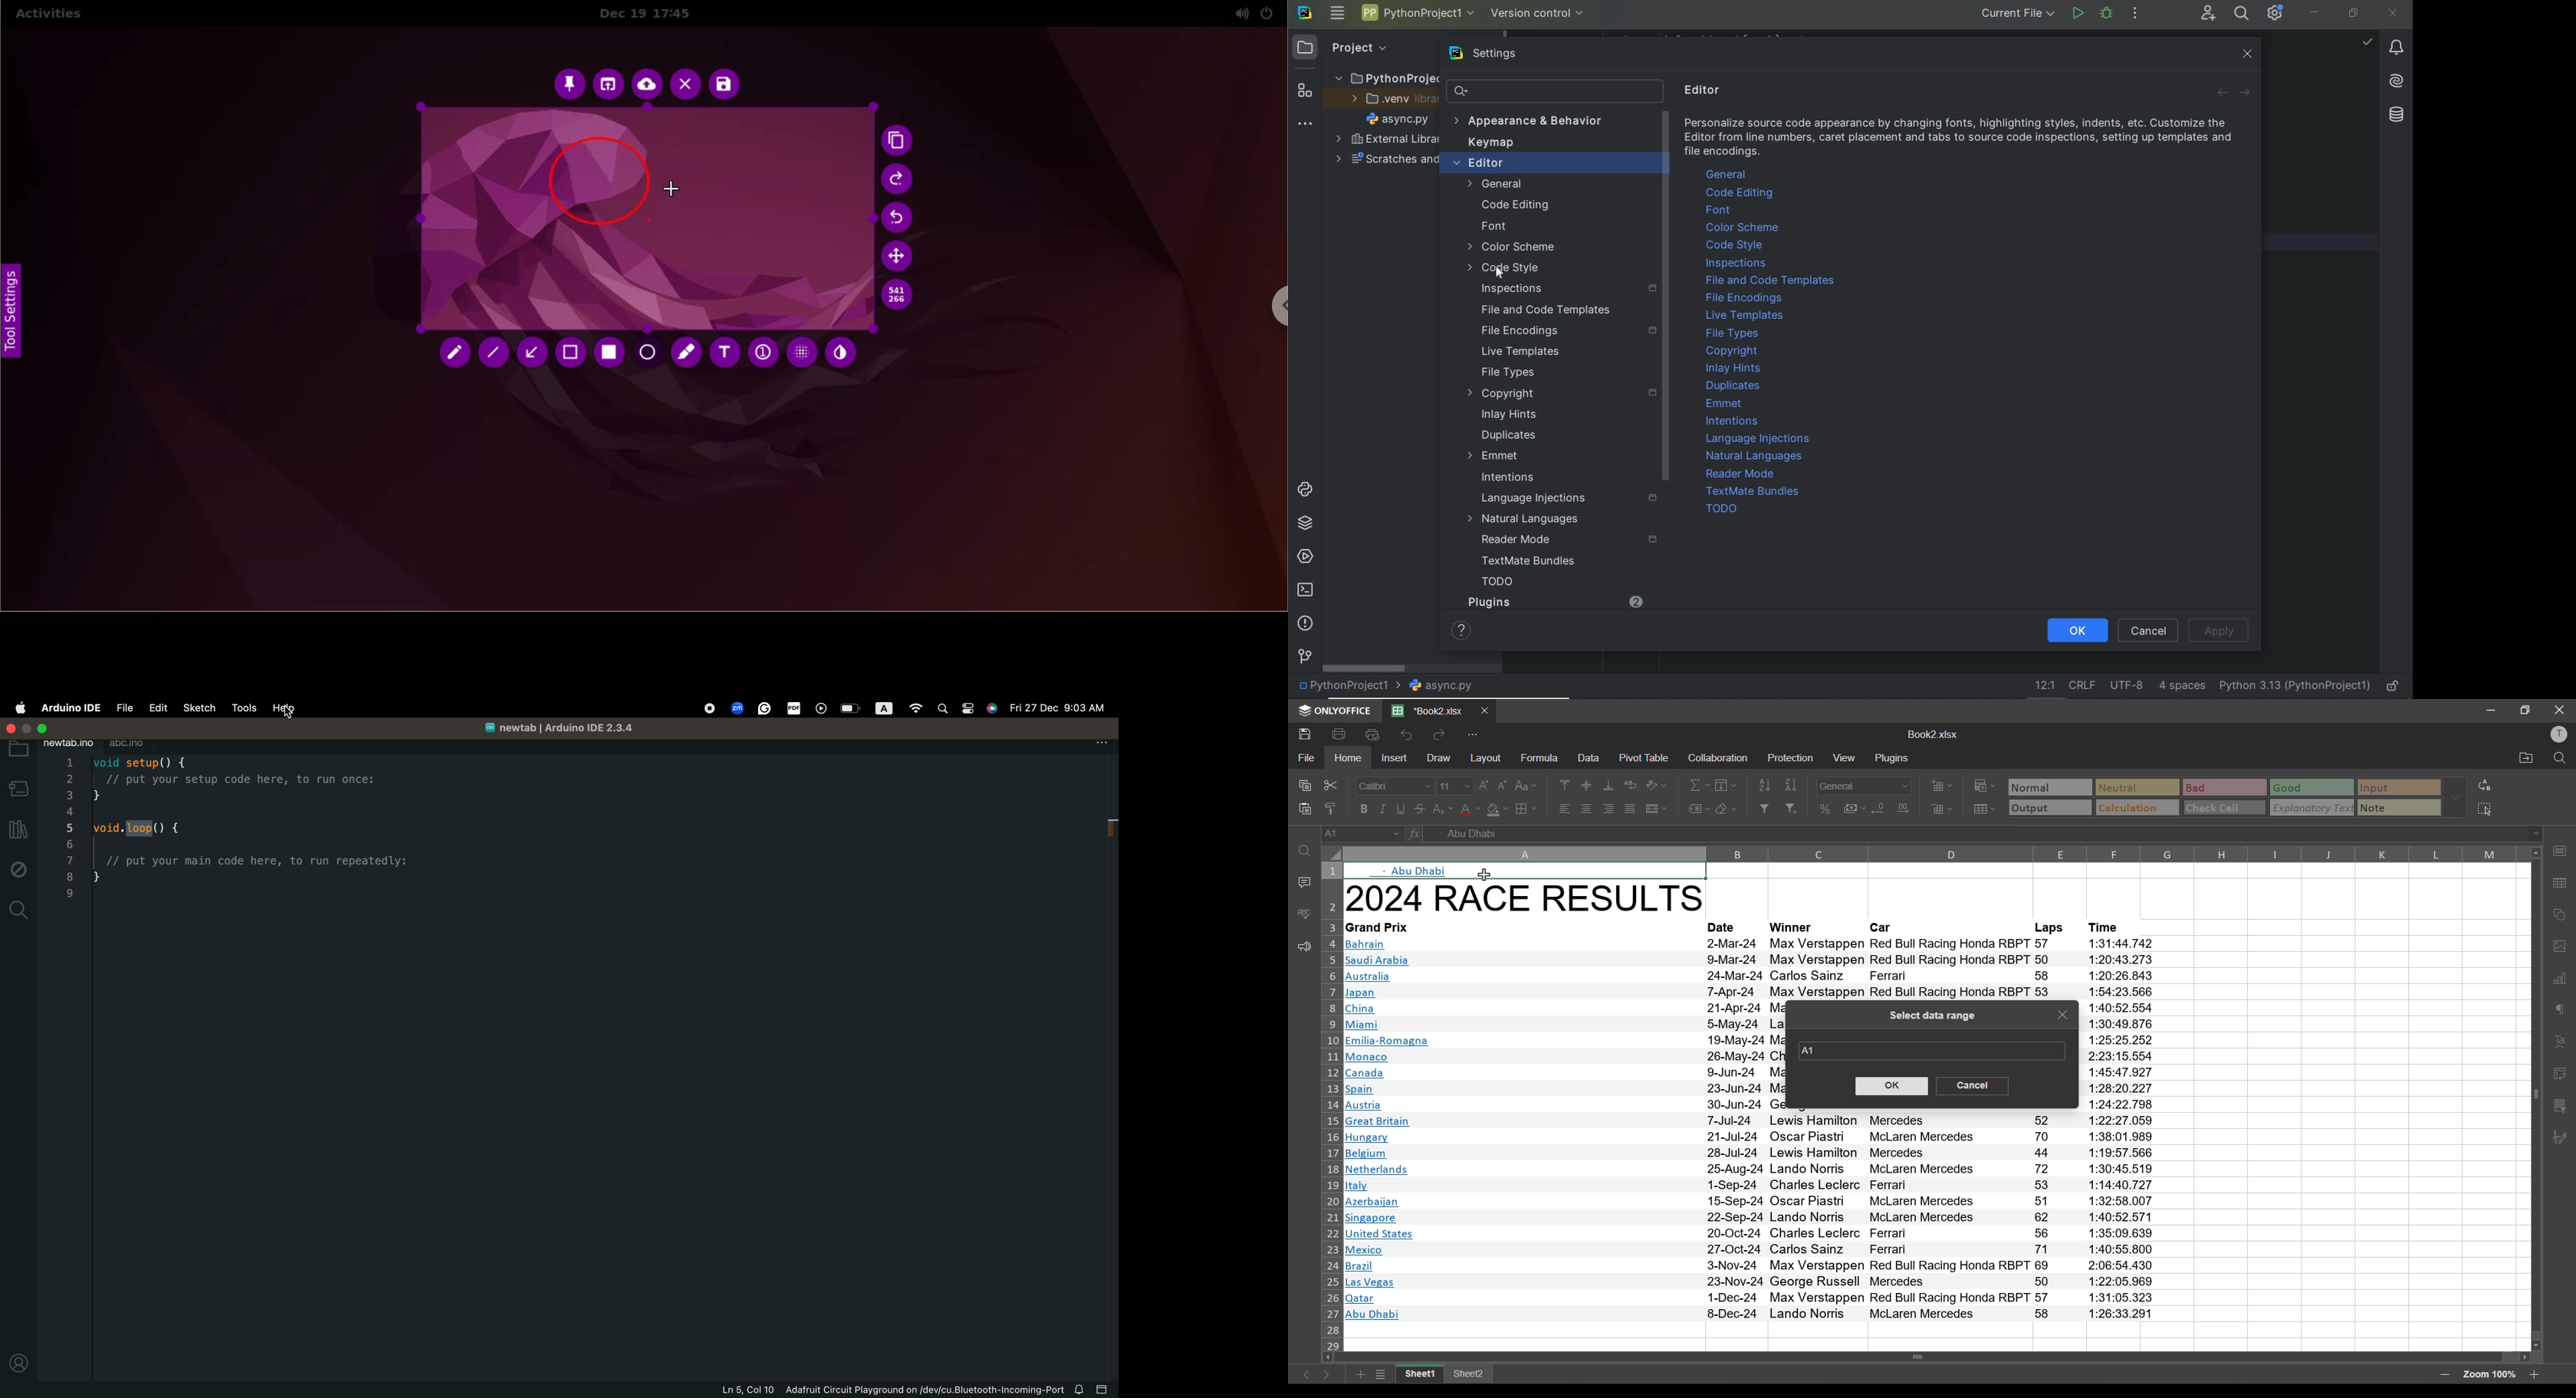 This screenshot has height=1400, width=2576. What do you see at coordinates (1396, 787) in the screenshot?
I see `font style` at bounding box center [1396, 787].